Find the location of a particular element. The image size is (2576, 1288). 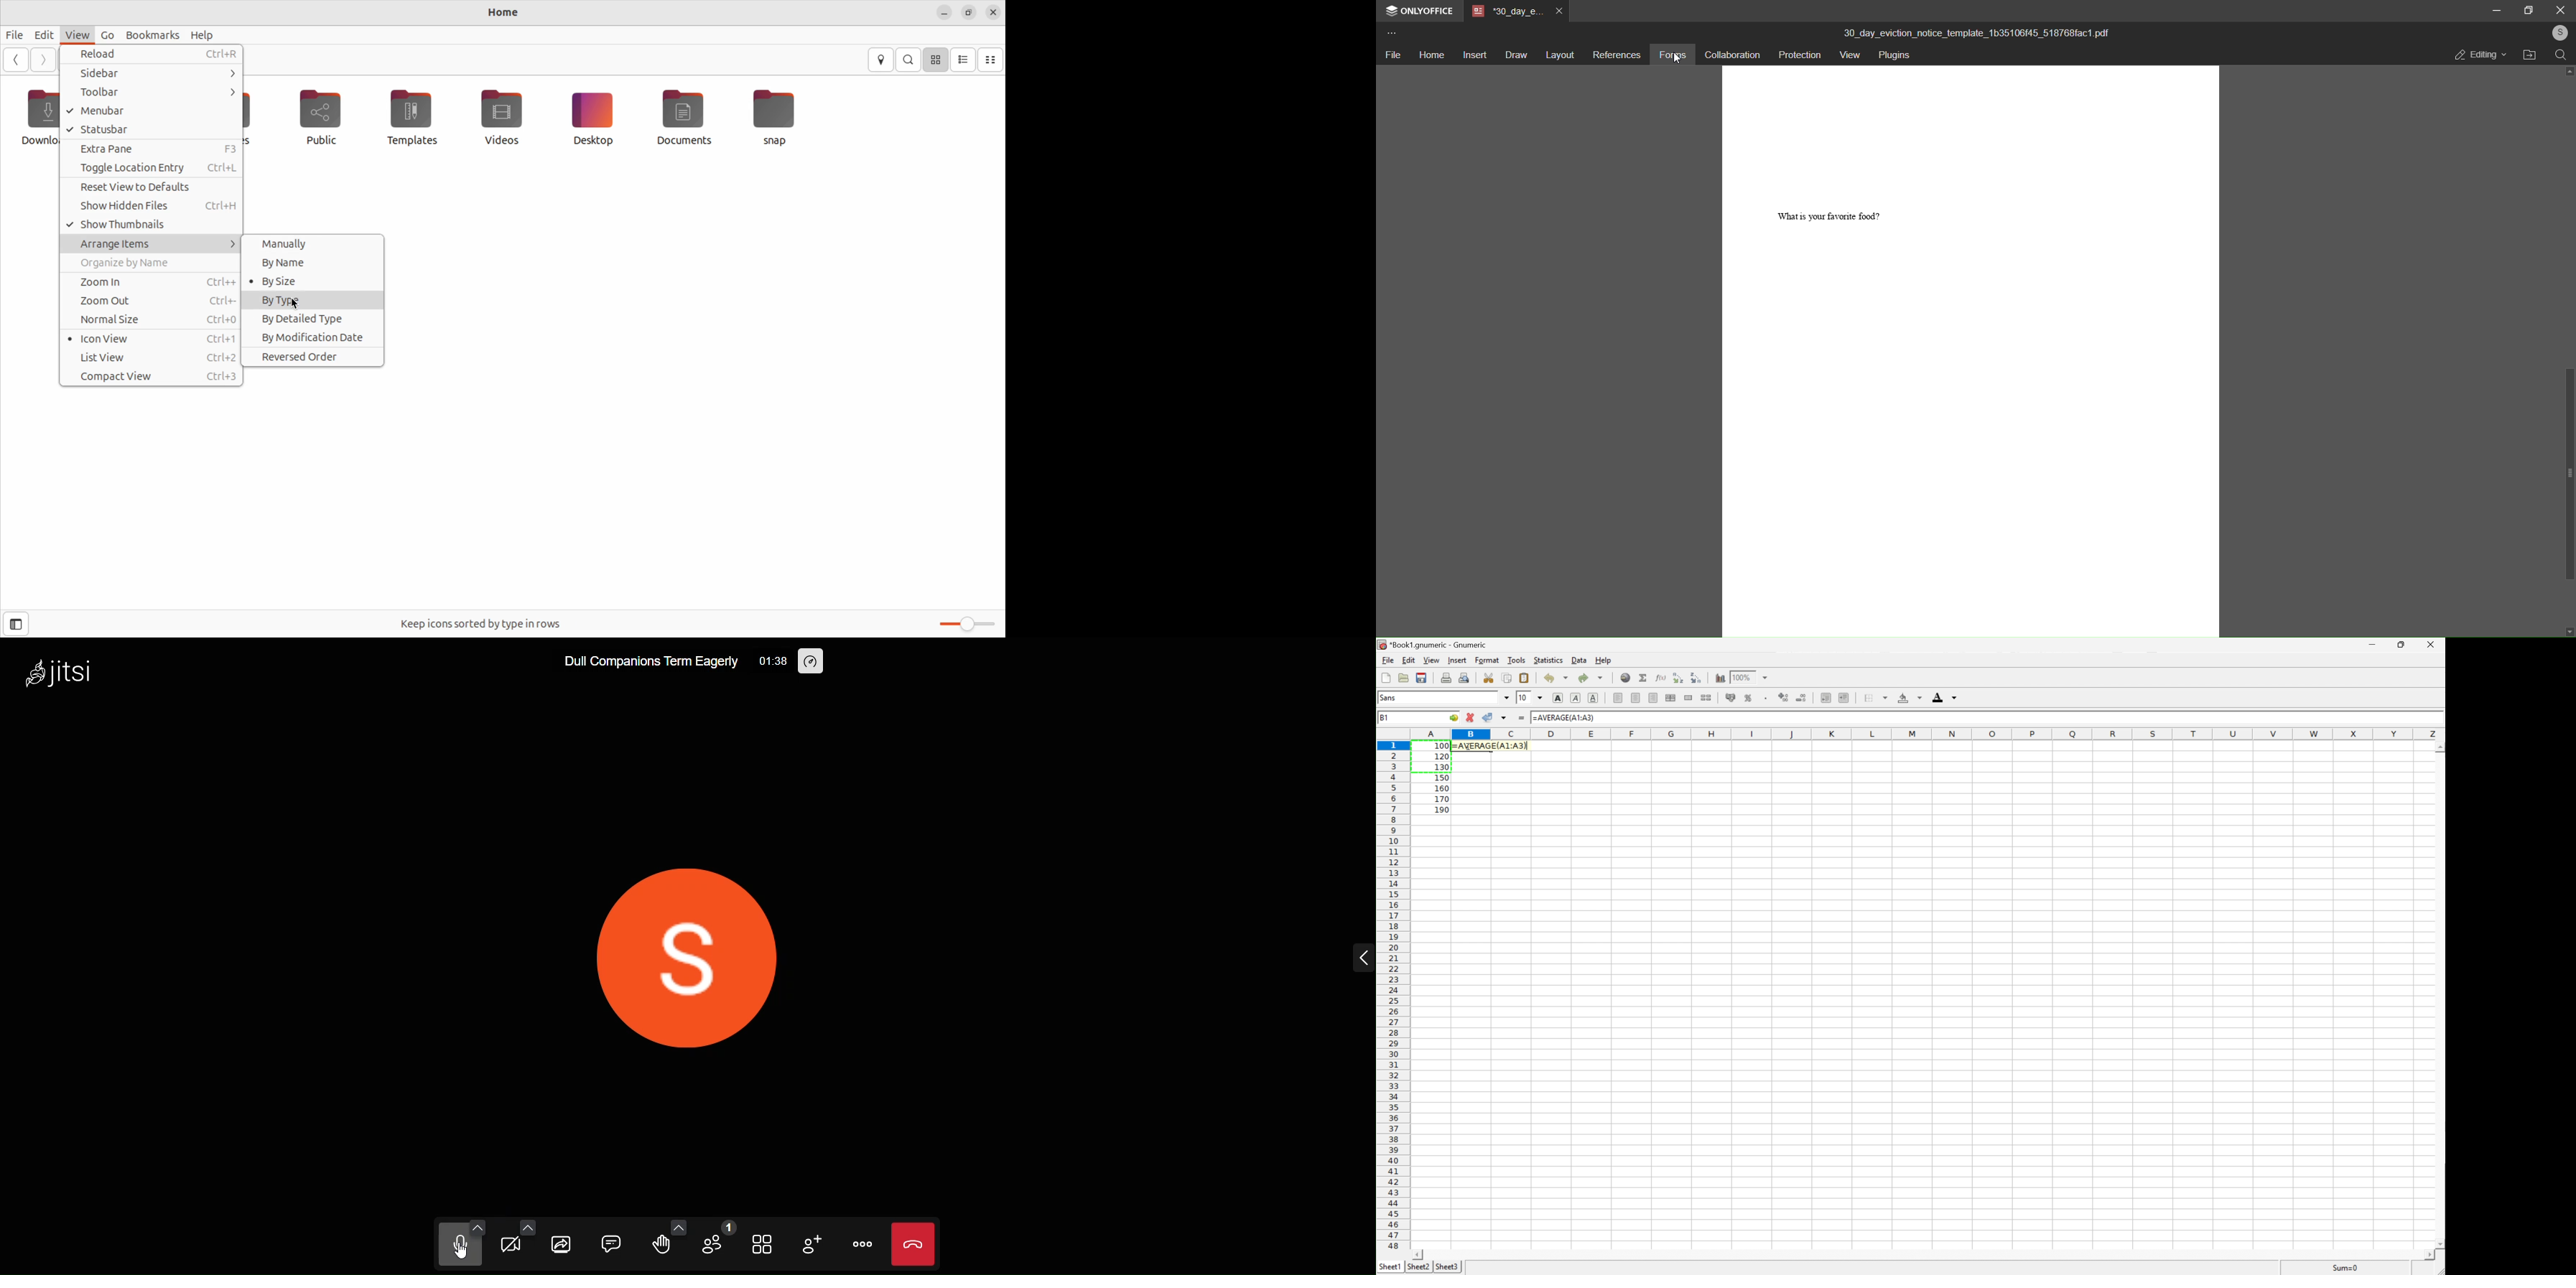

Accept changes in multiple cells is located at coordinates (1504, 718).